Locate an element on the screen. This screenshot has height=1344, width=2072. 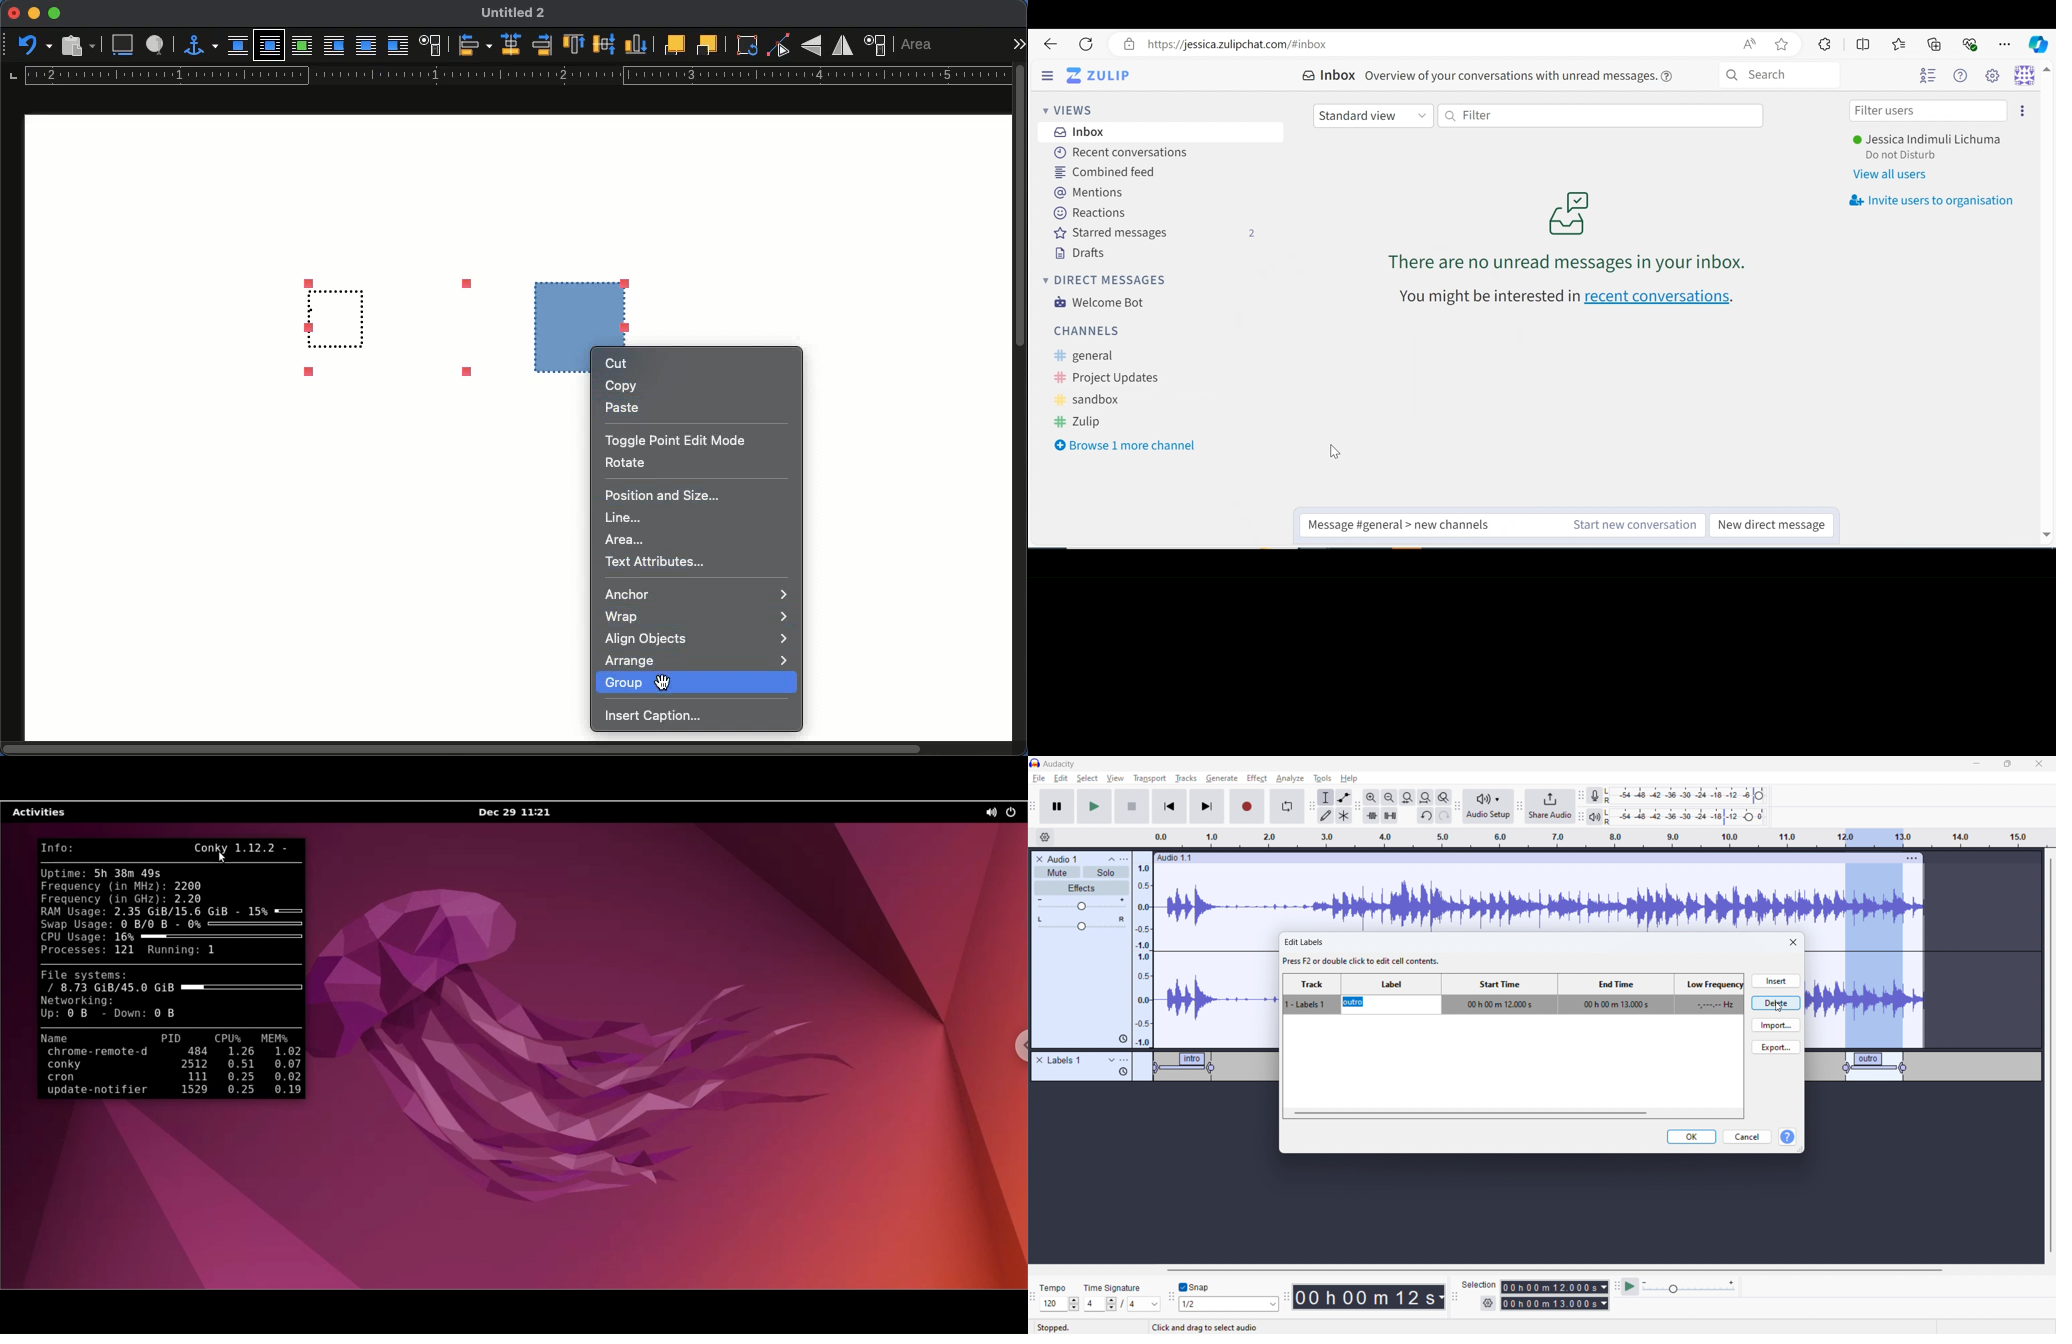
Filter users is located at coordinates (1929, 111).